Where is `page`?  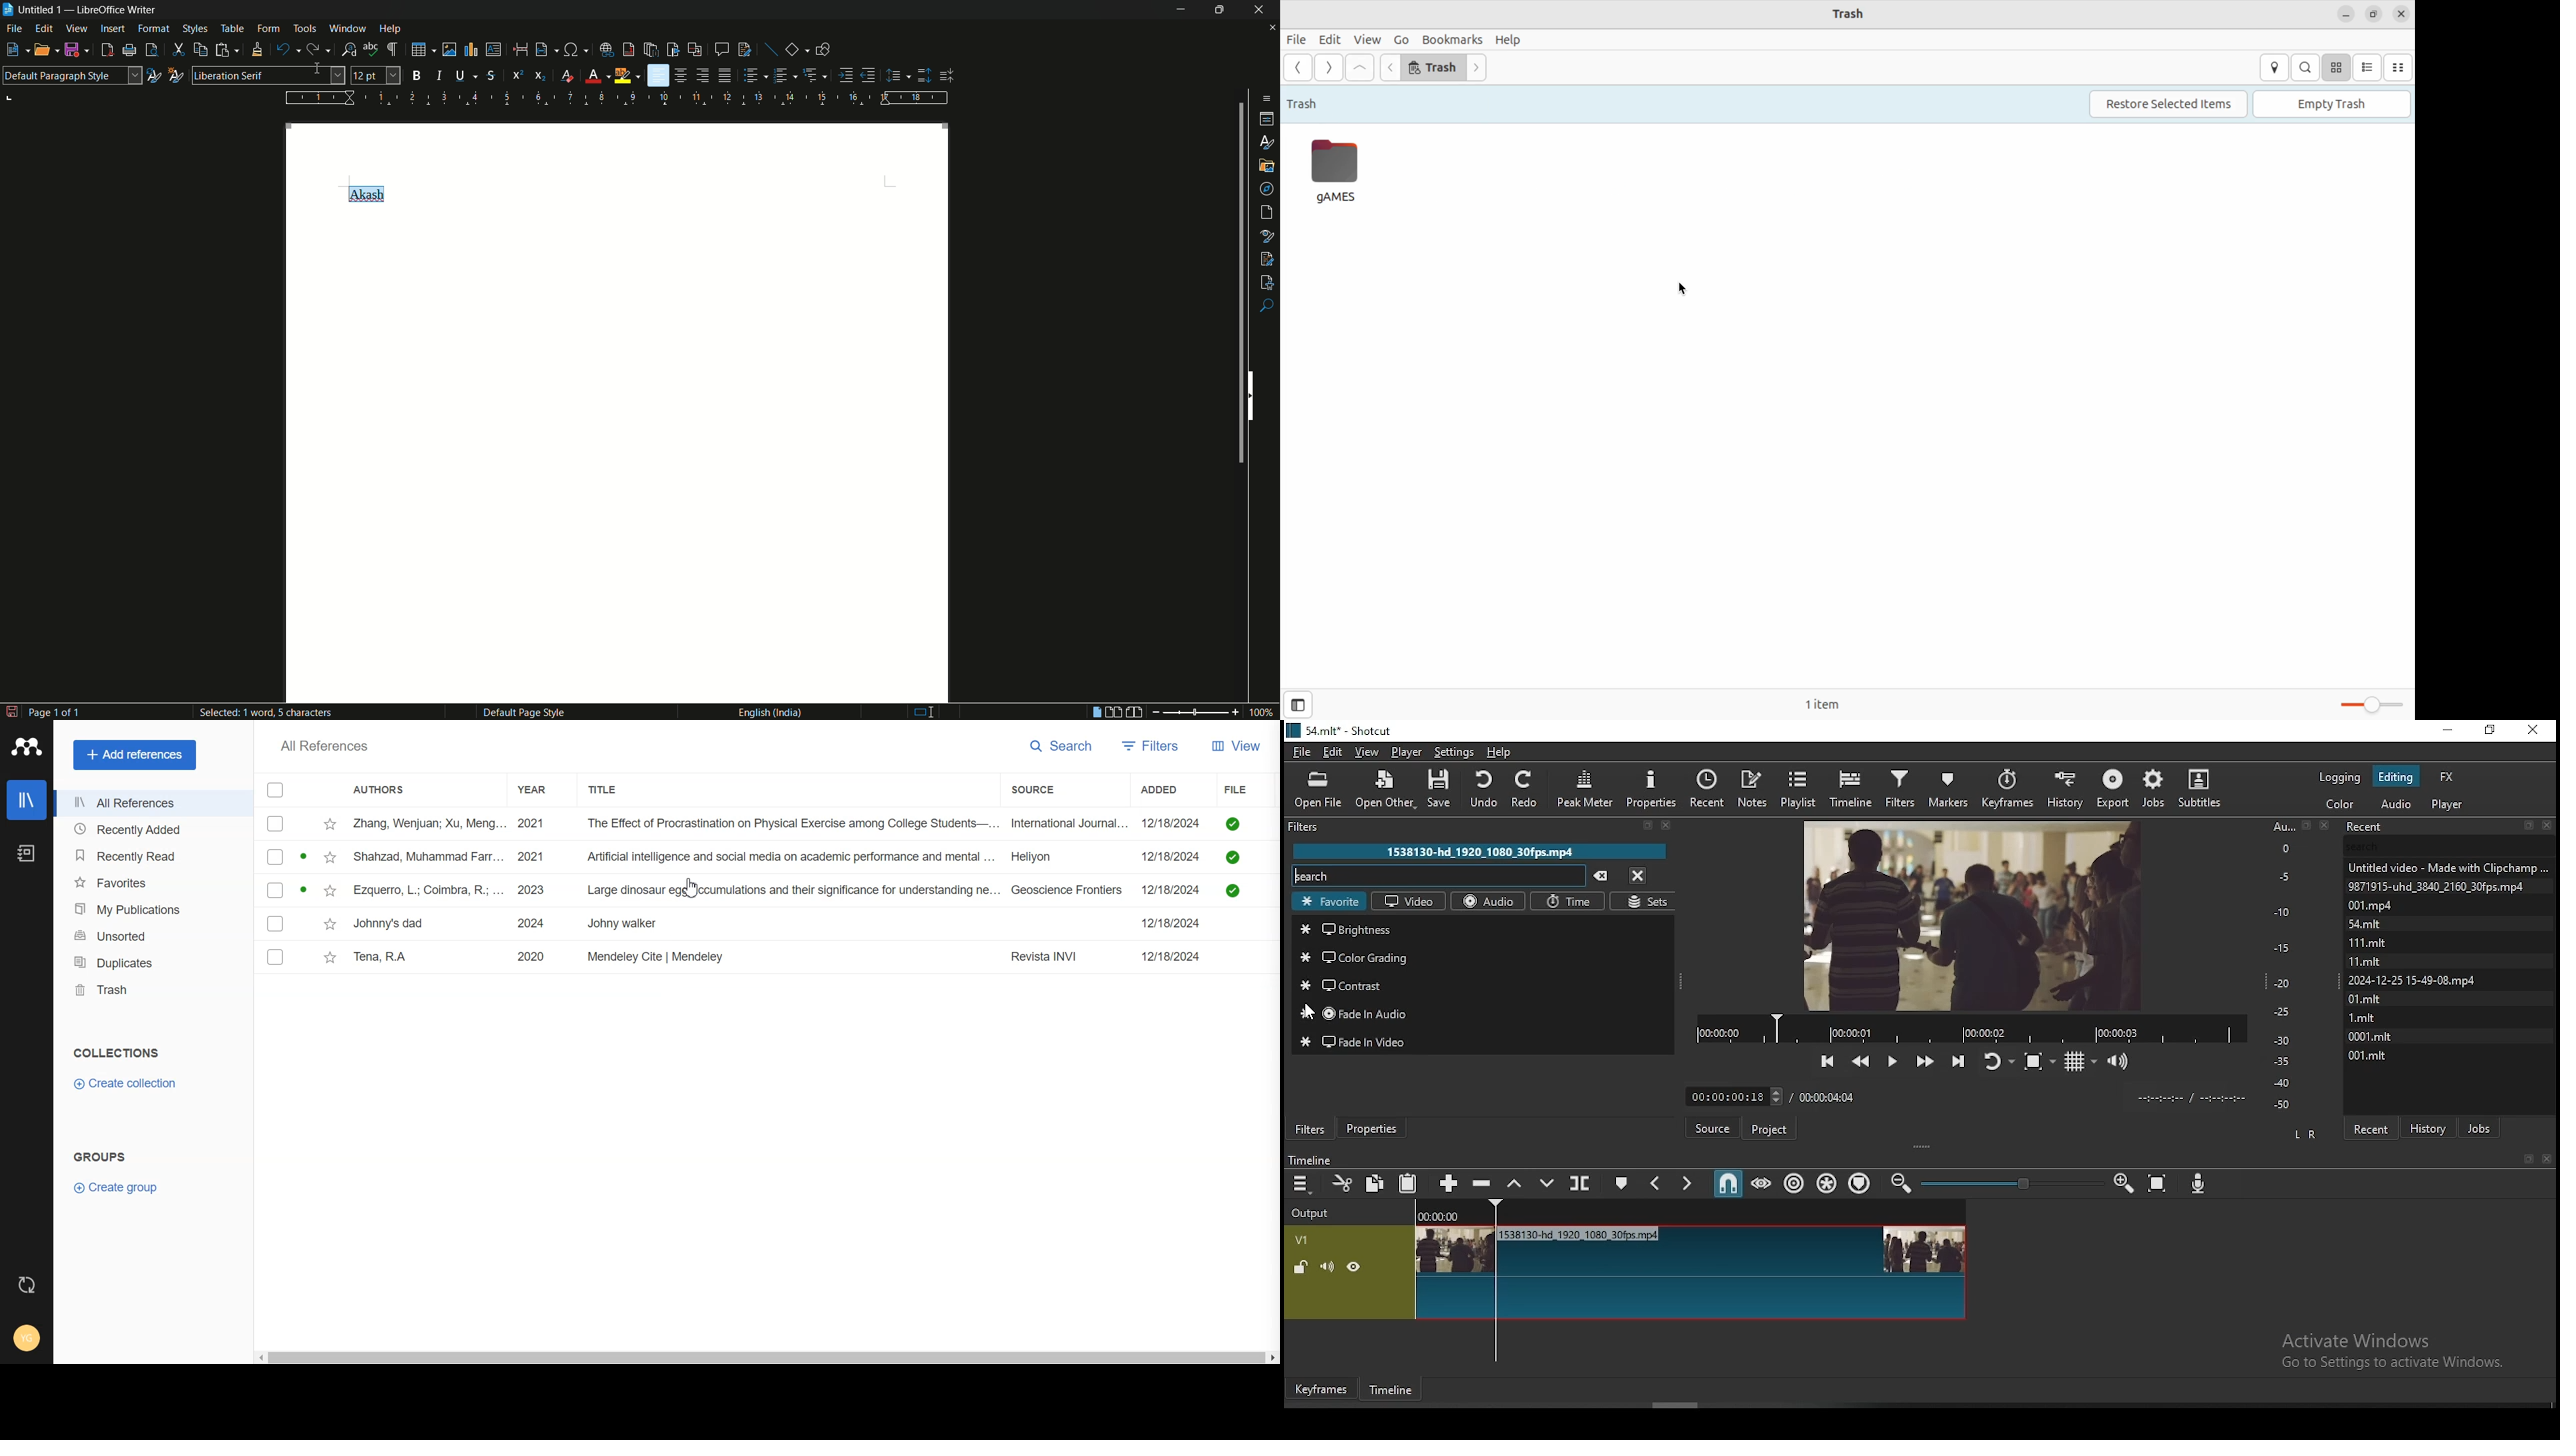
page is located at coordinates (1268, 213).